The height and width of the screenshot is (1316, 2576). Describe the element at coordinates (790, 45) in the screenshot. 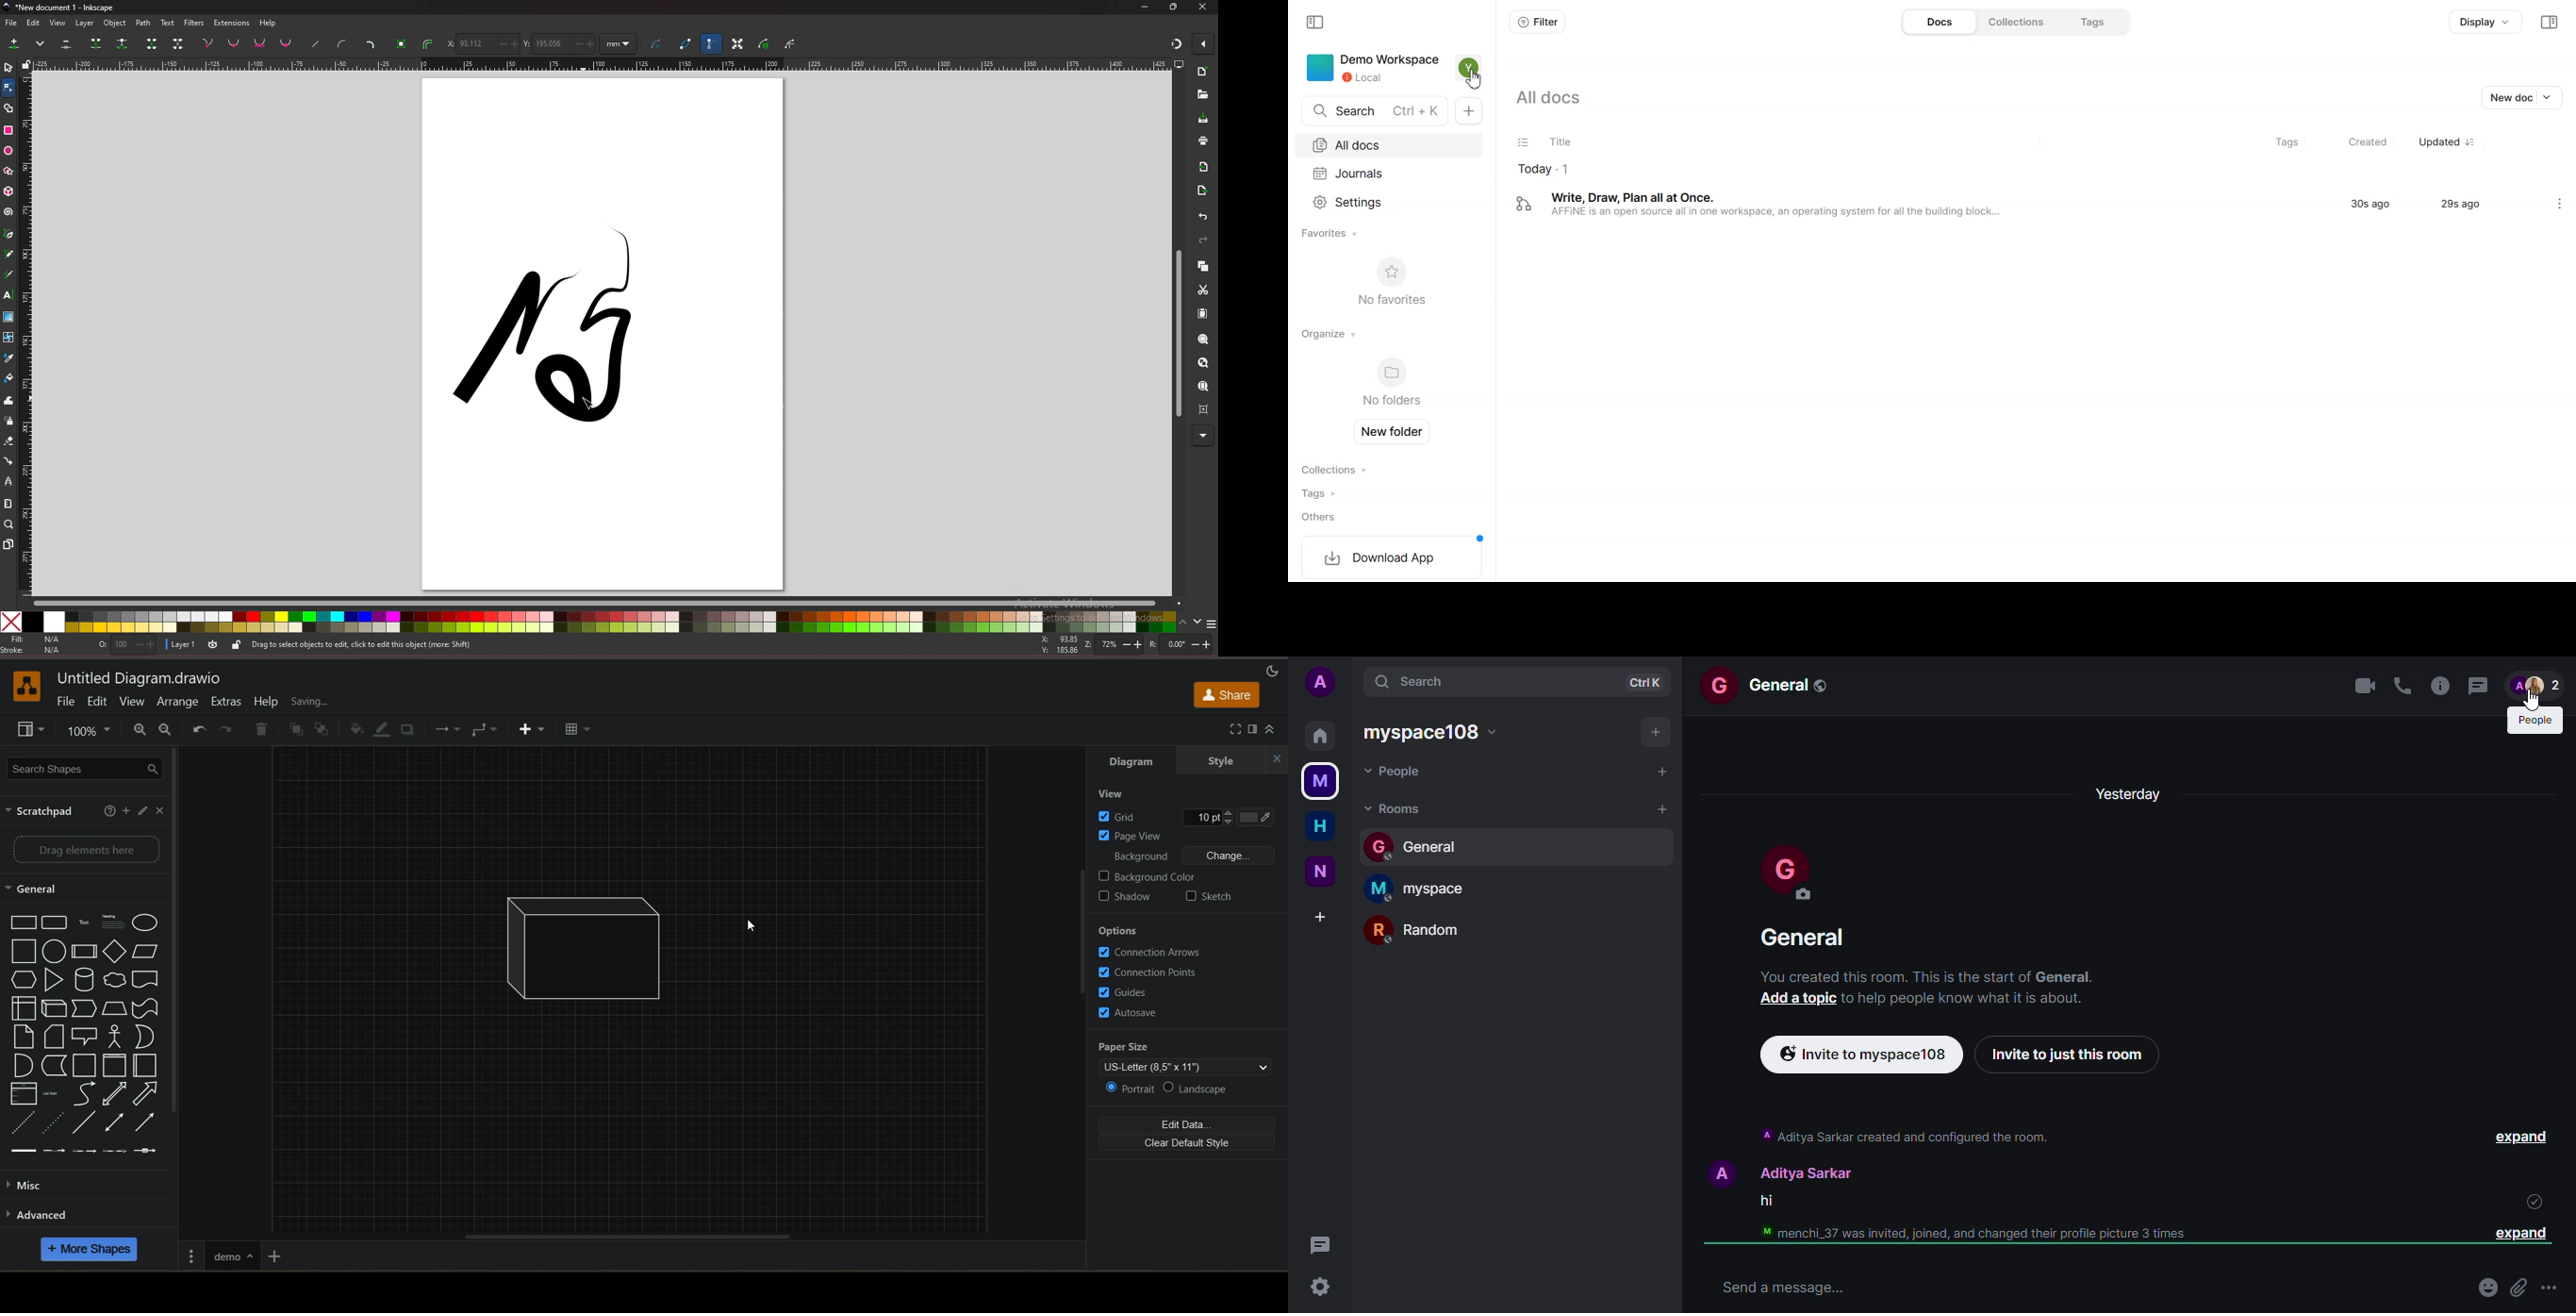

I see `show clipping path` at that location.